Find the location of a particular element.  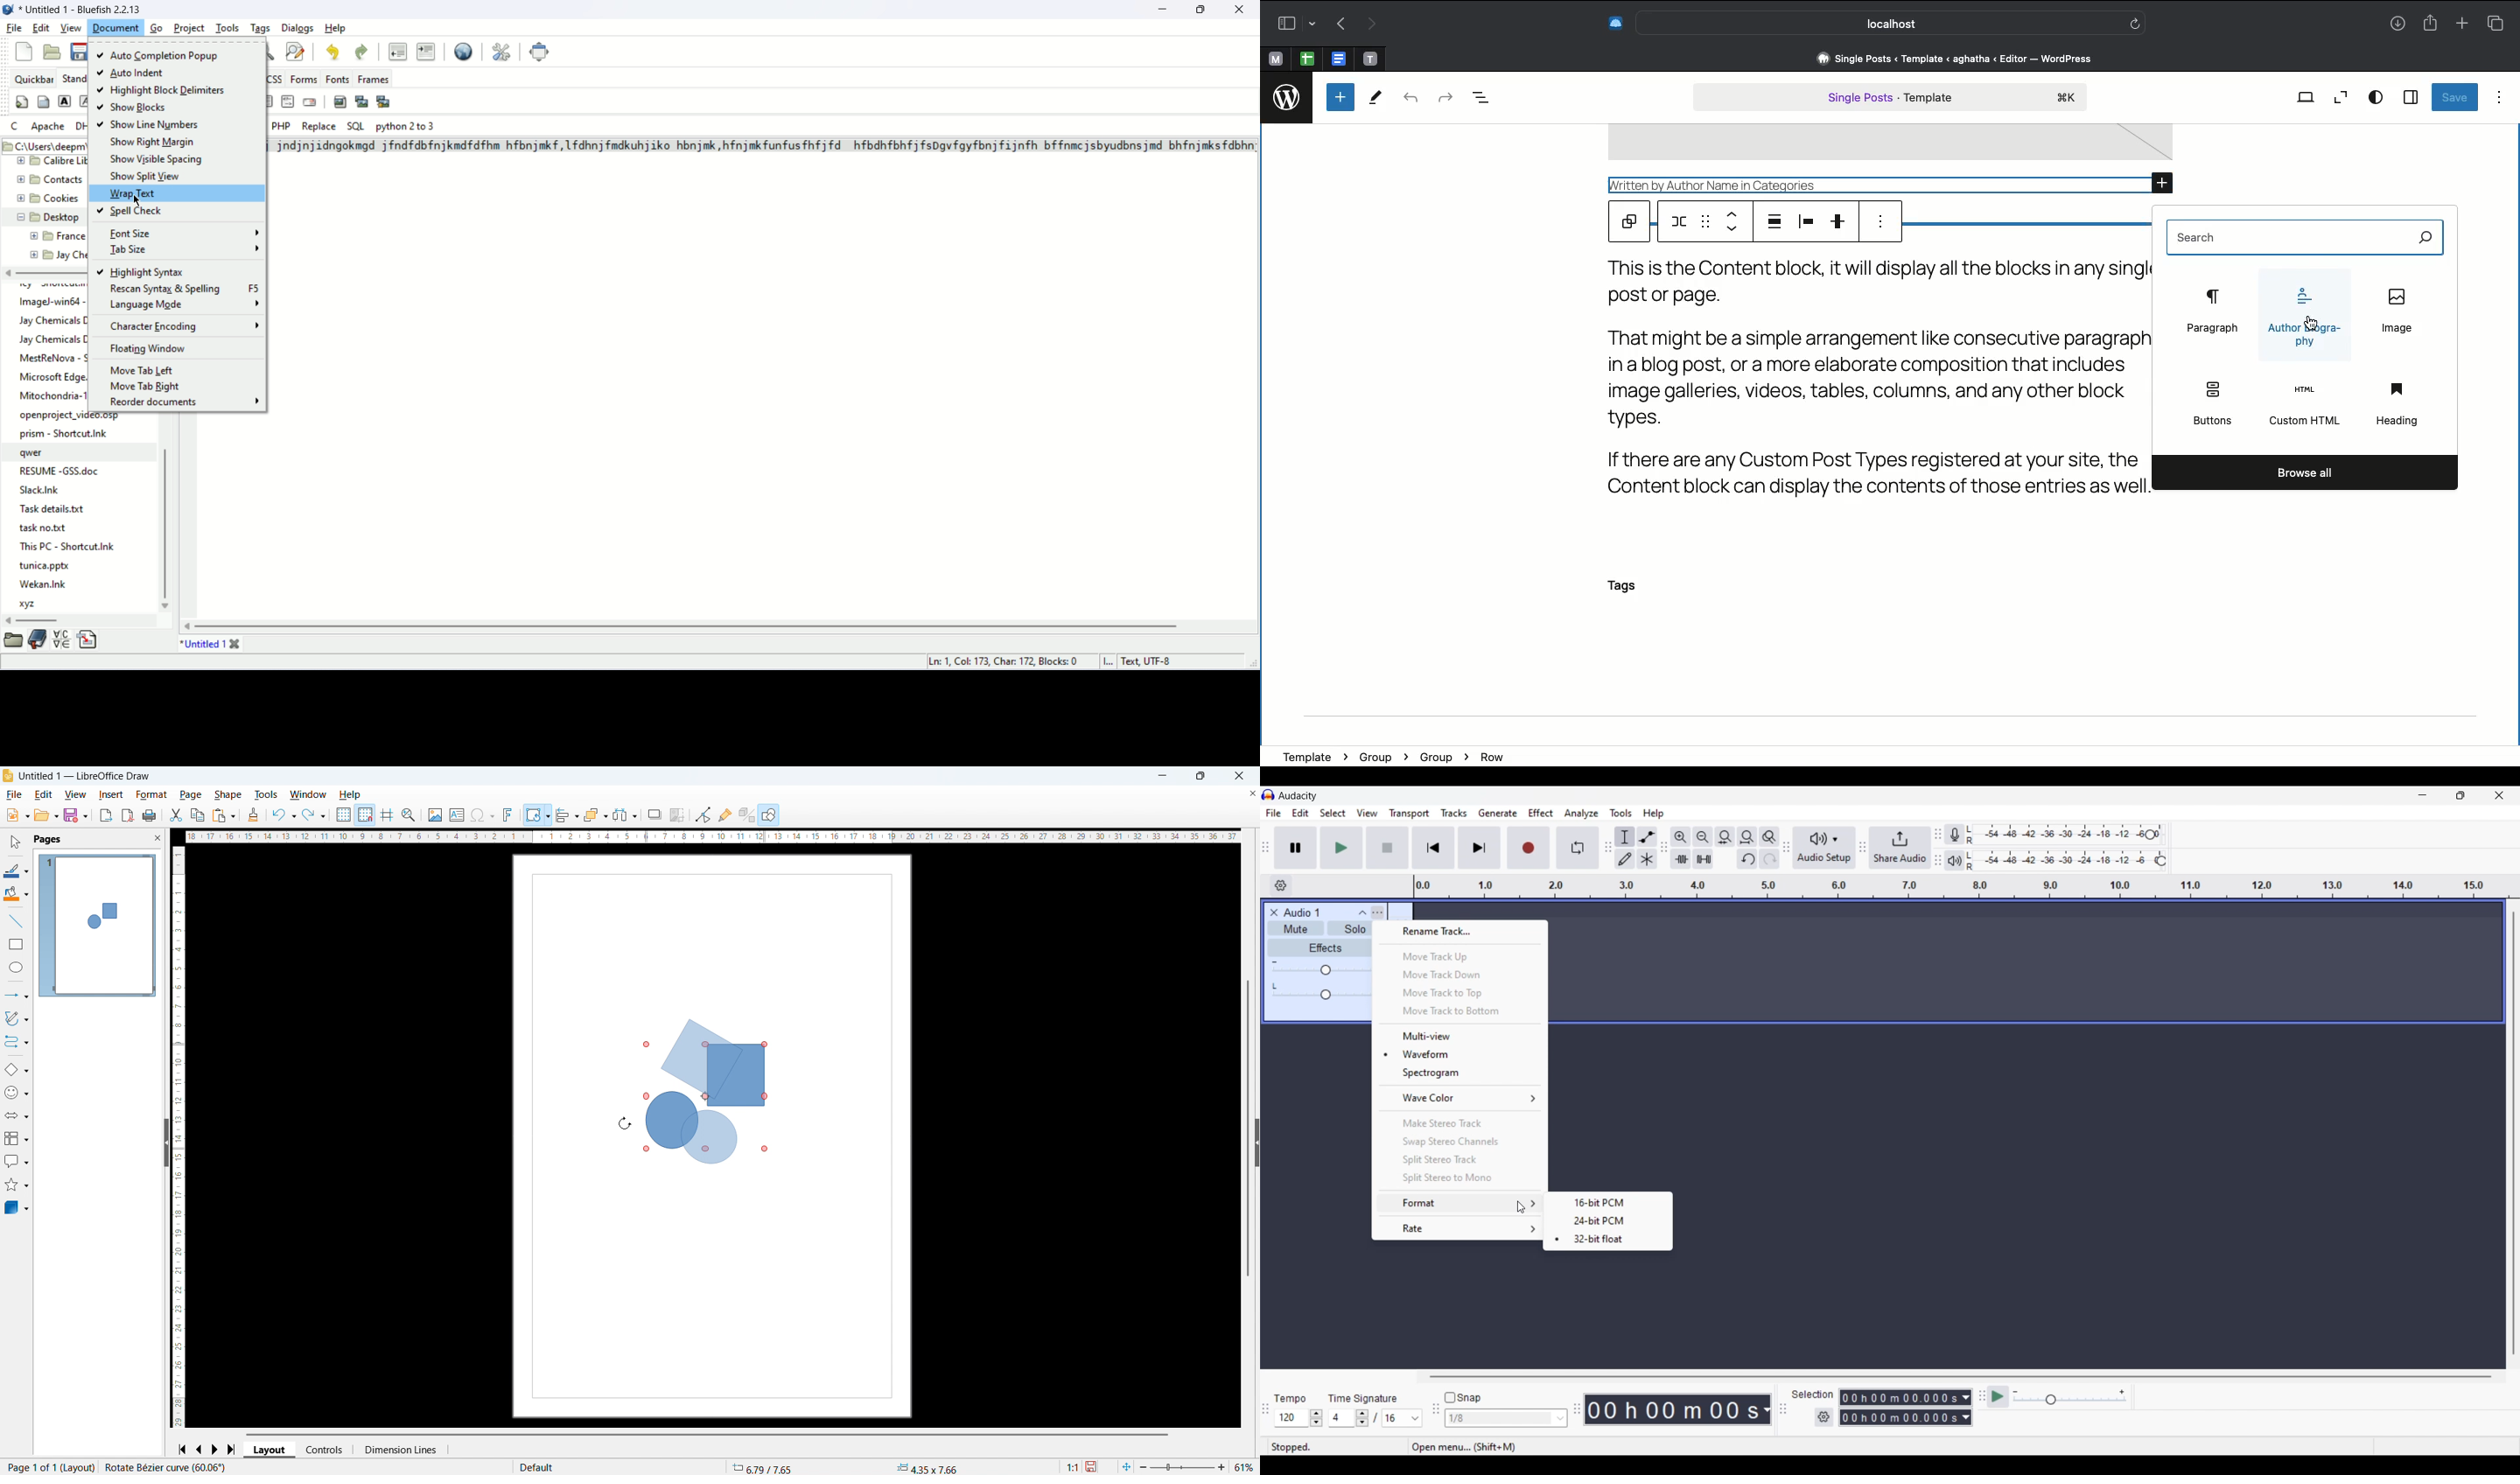

Ellipse  is located at coordinates (17, 967).